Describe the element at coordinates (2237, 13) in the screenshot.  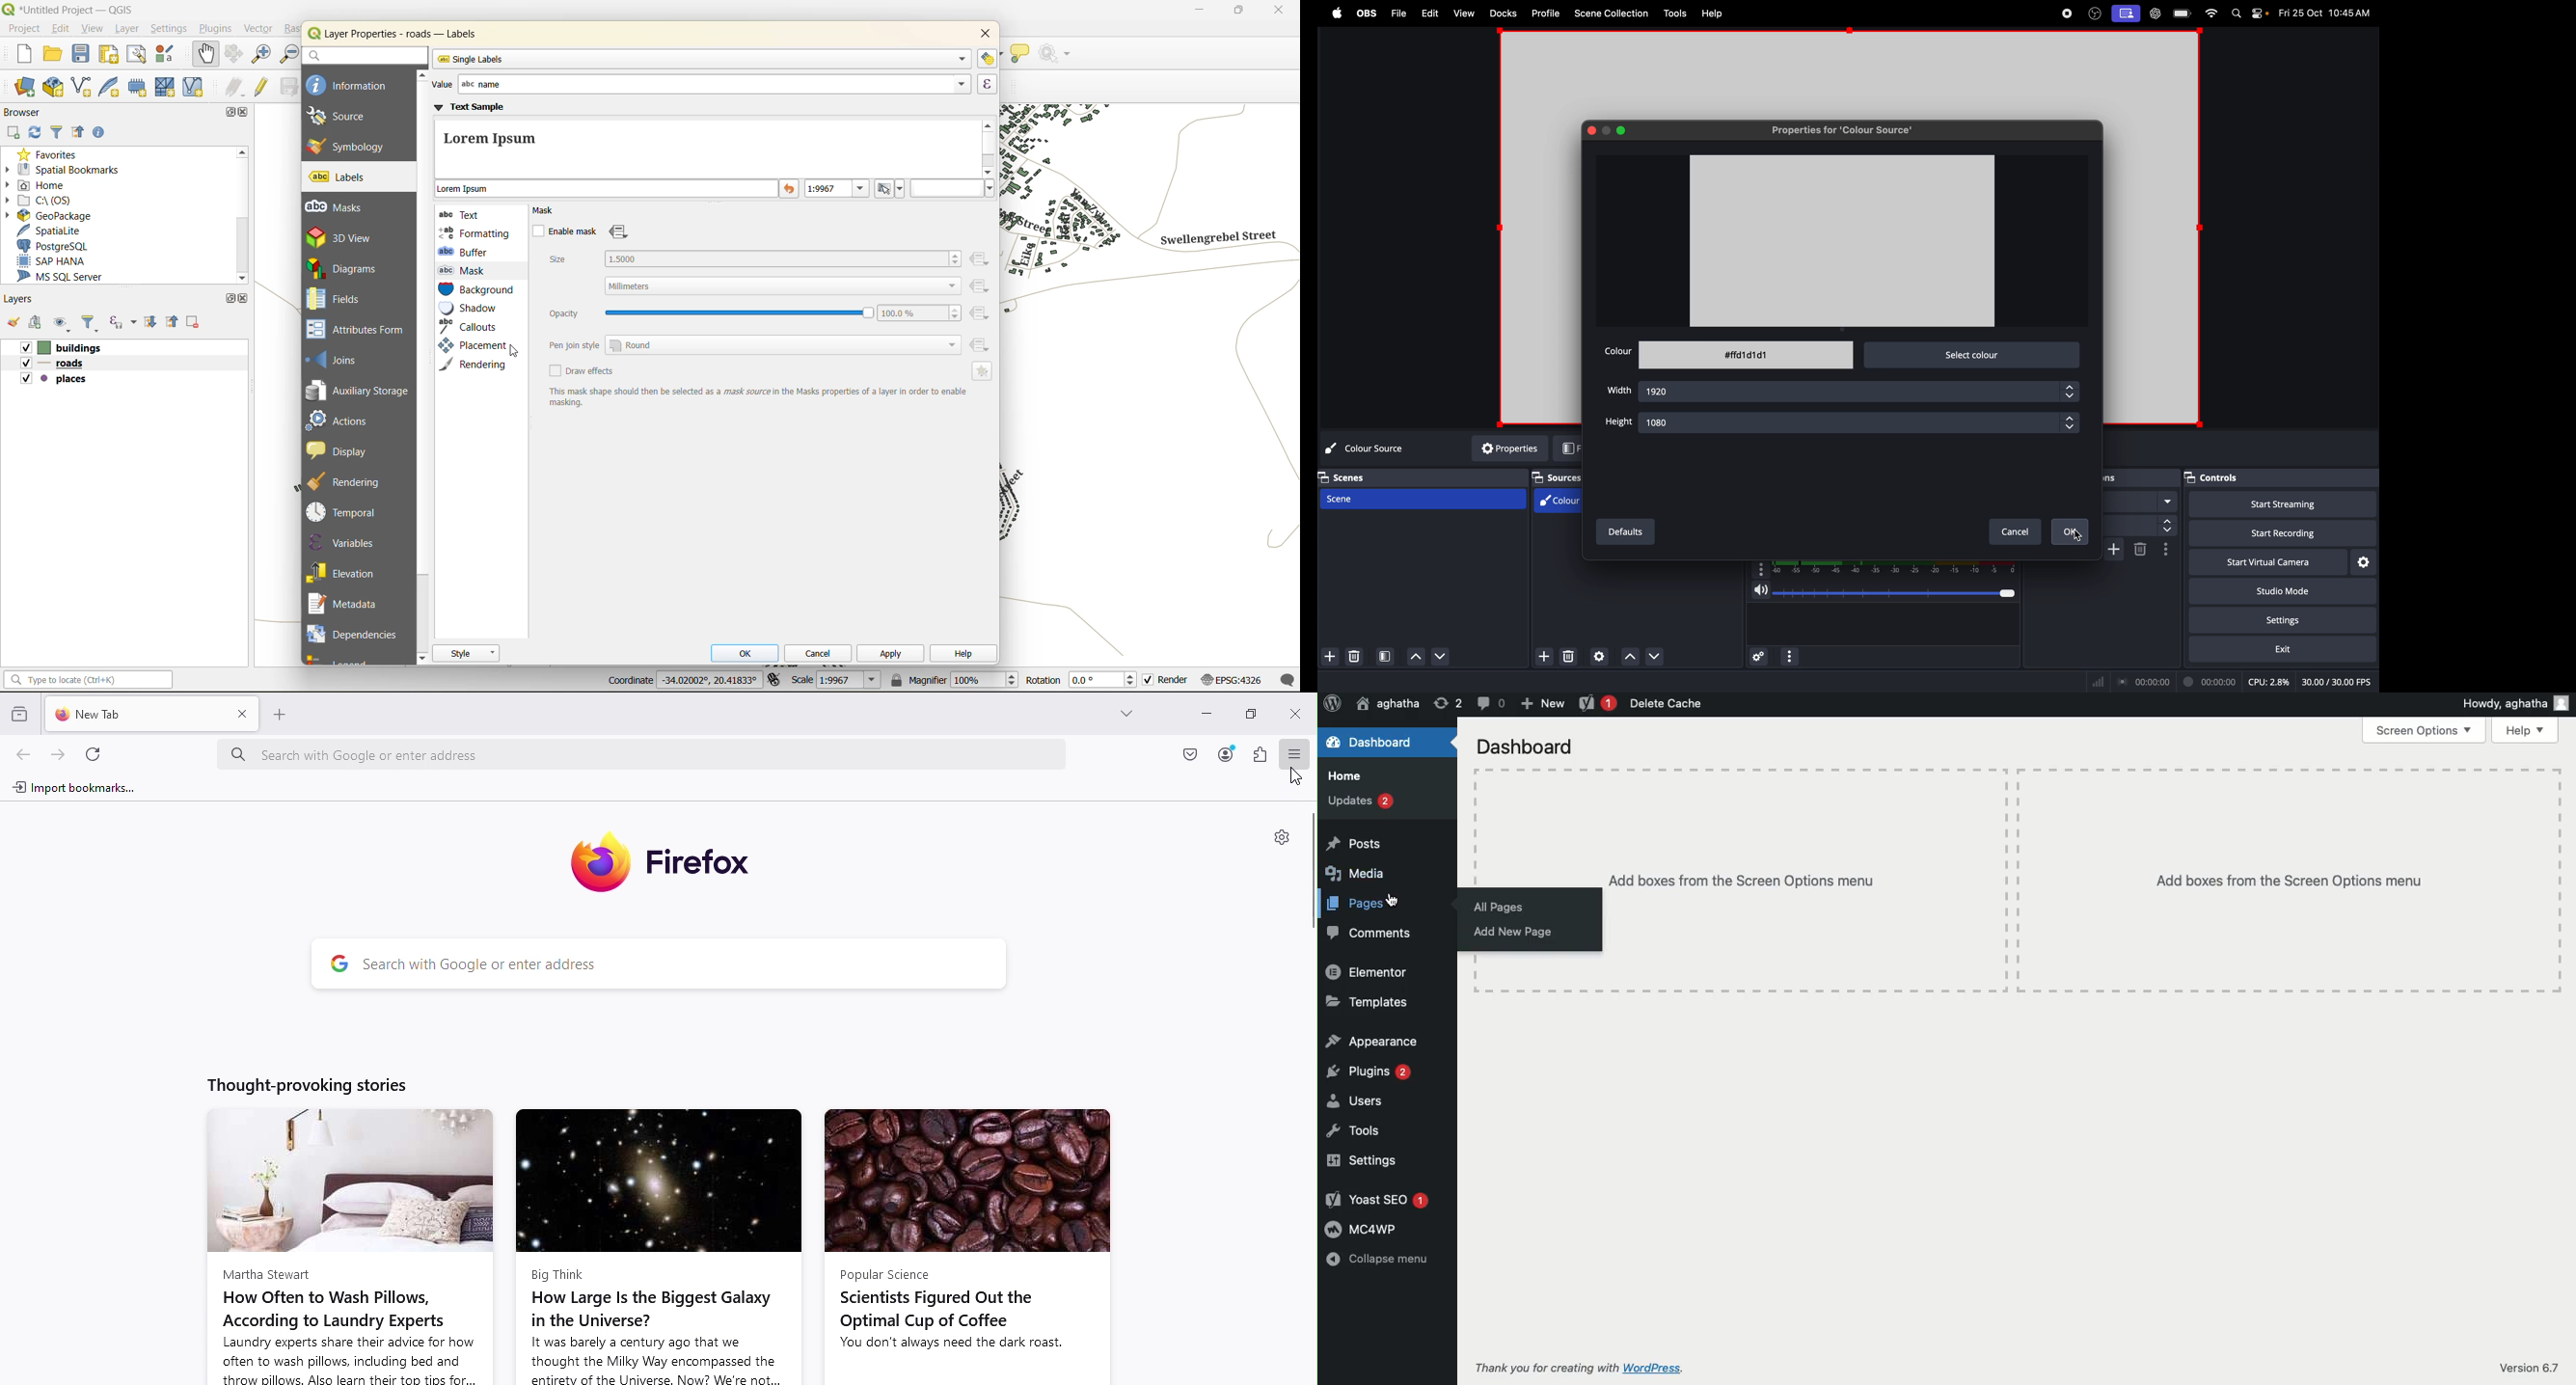
I see `spotlight search` at that location.